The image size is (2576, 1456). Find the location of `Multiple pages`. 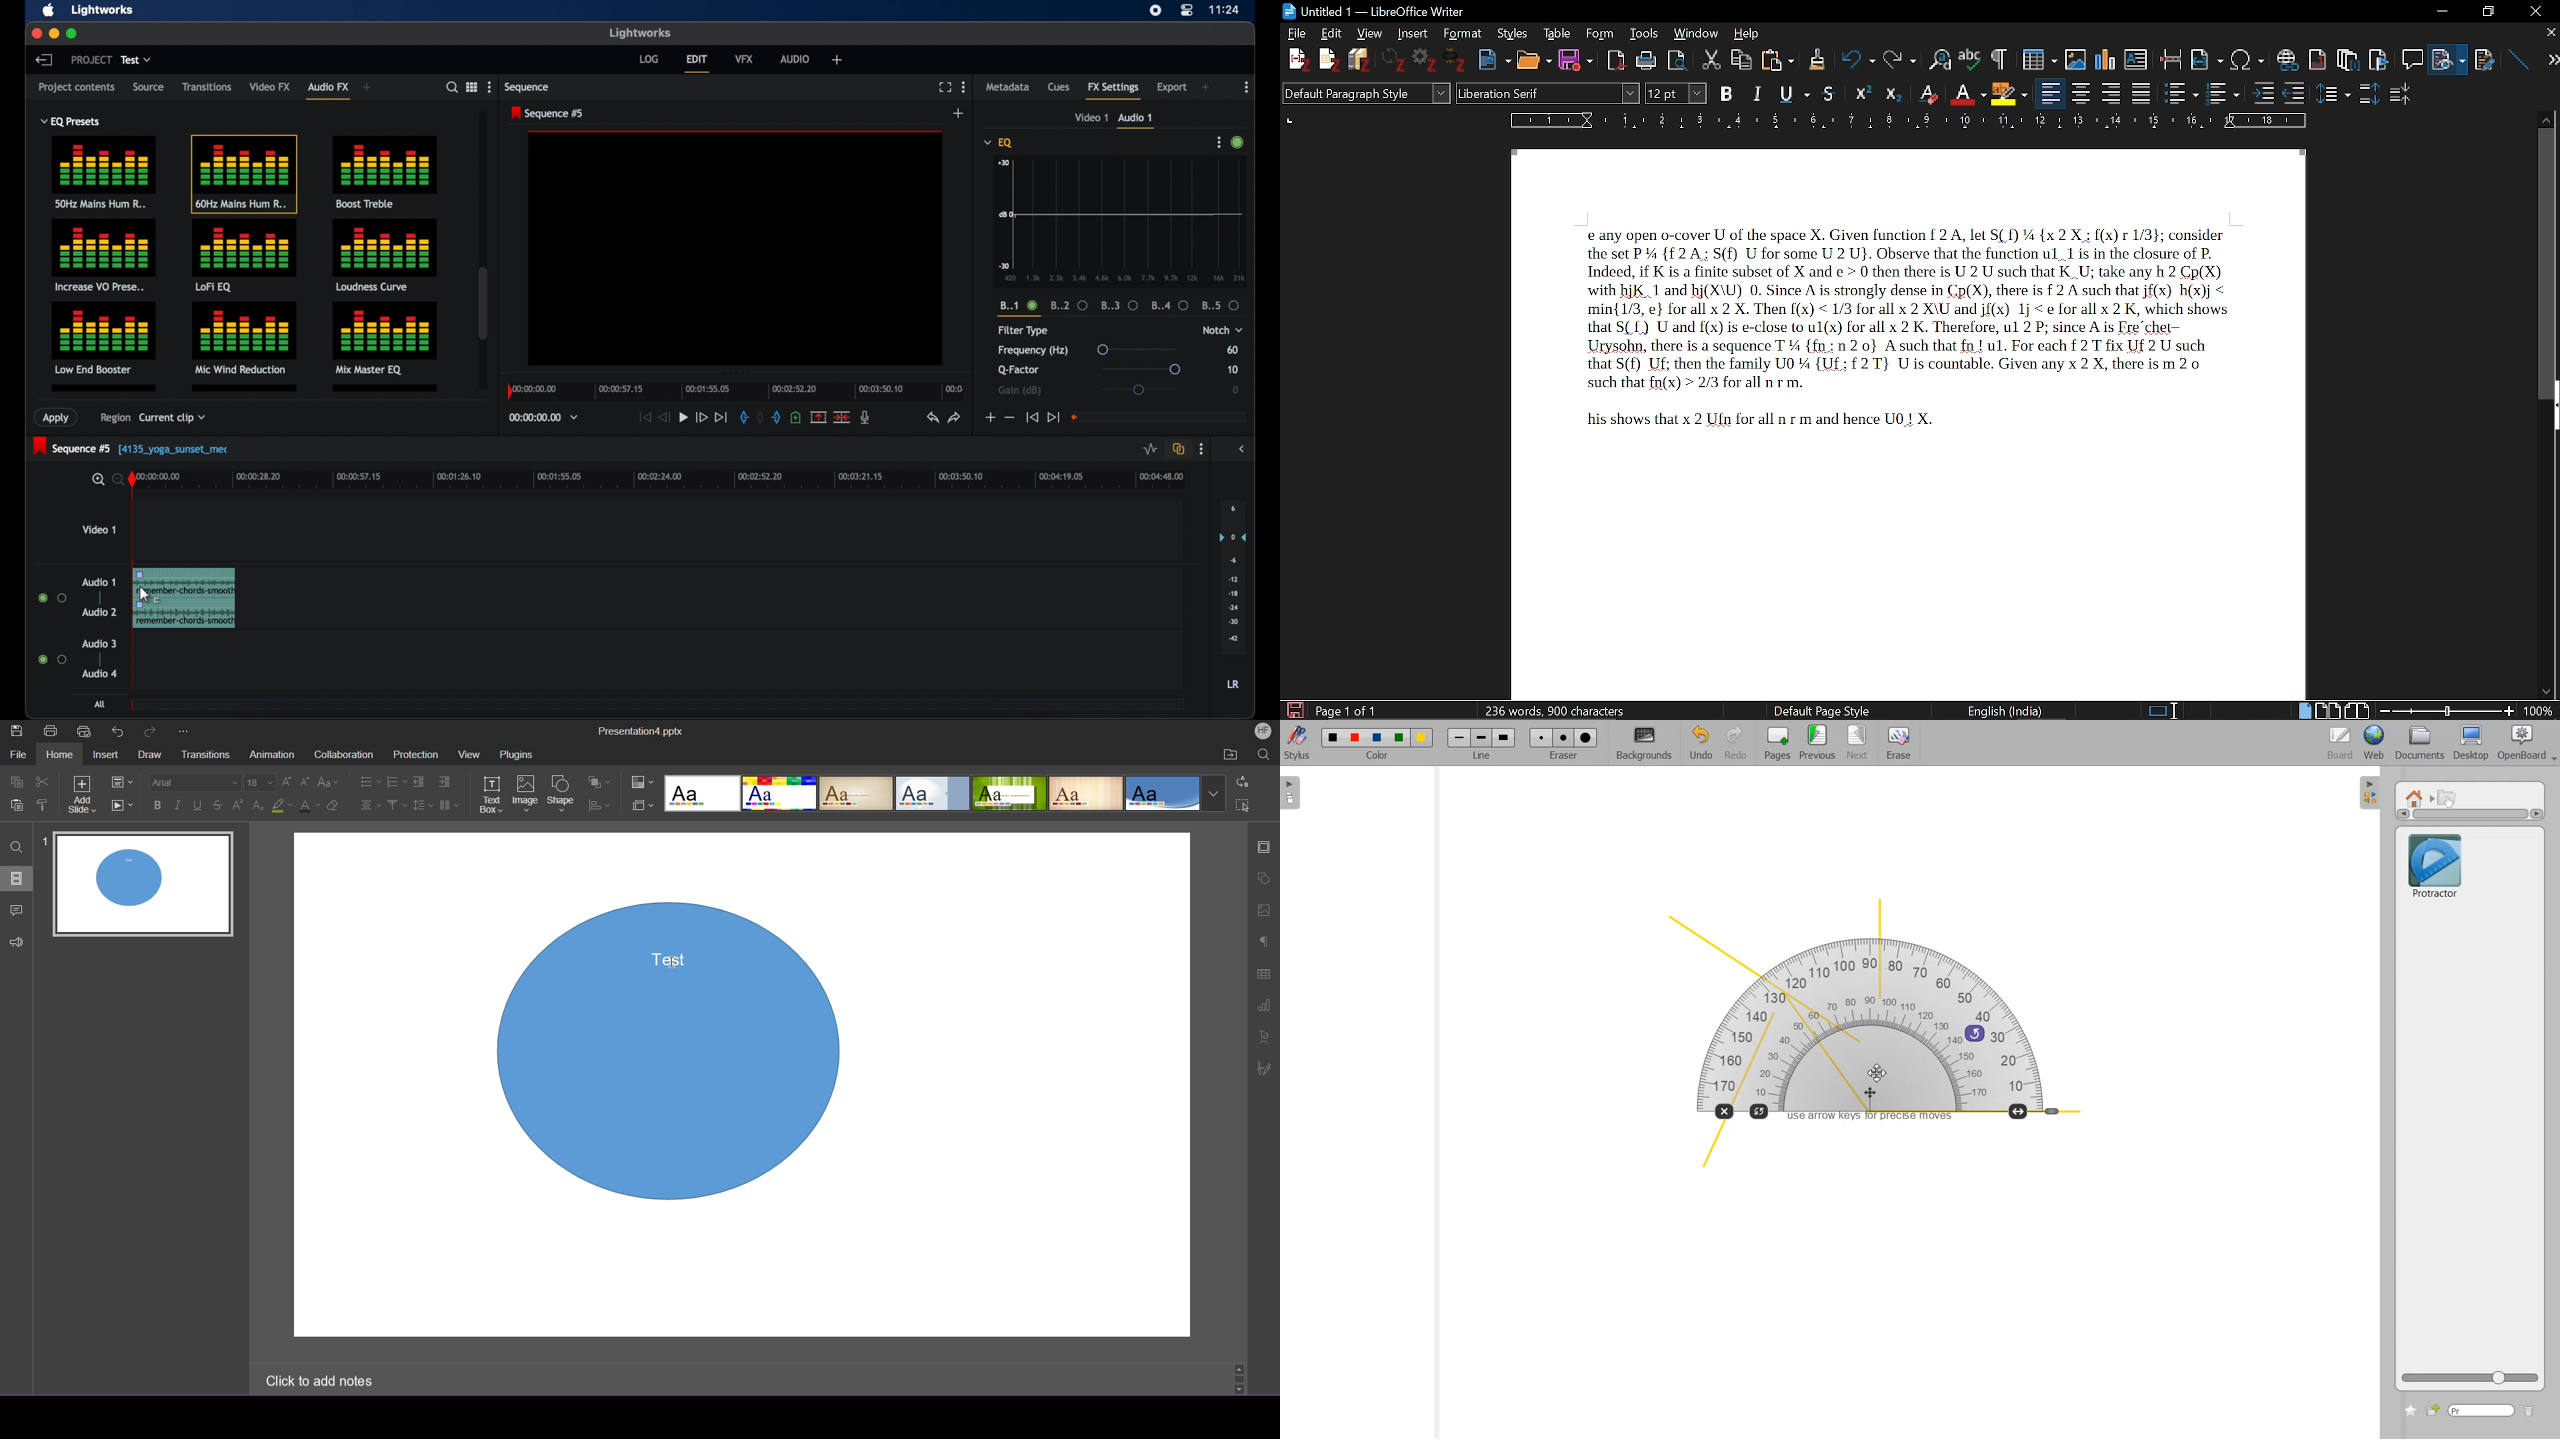

Multiple pages is located at coordinates (2331, 709).